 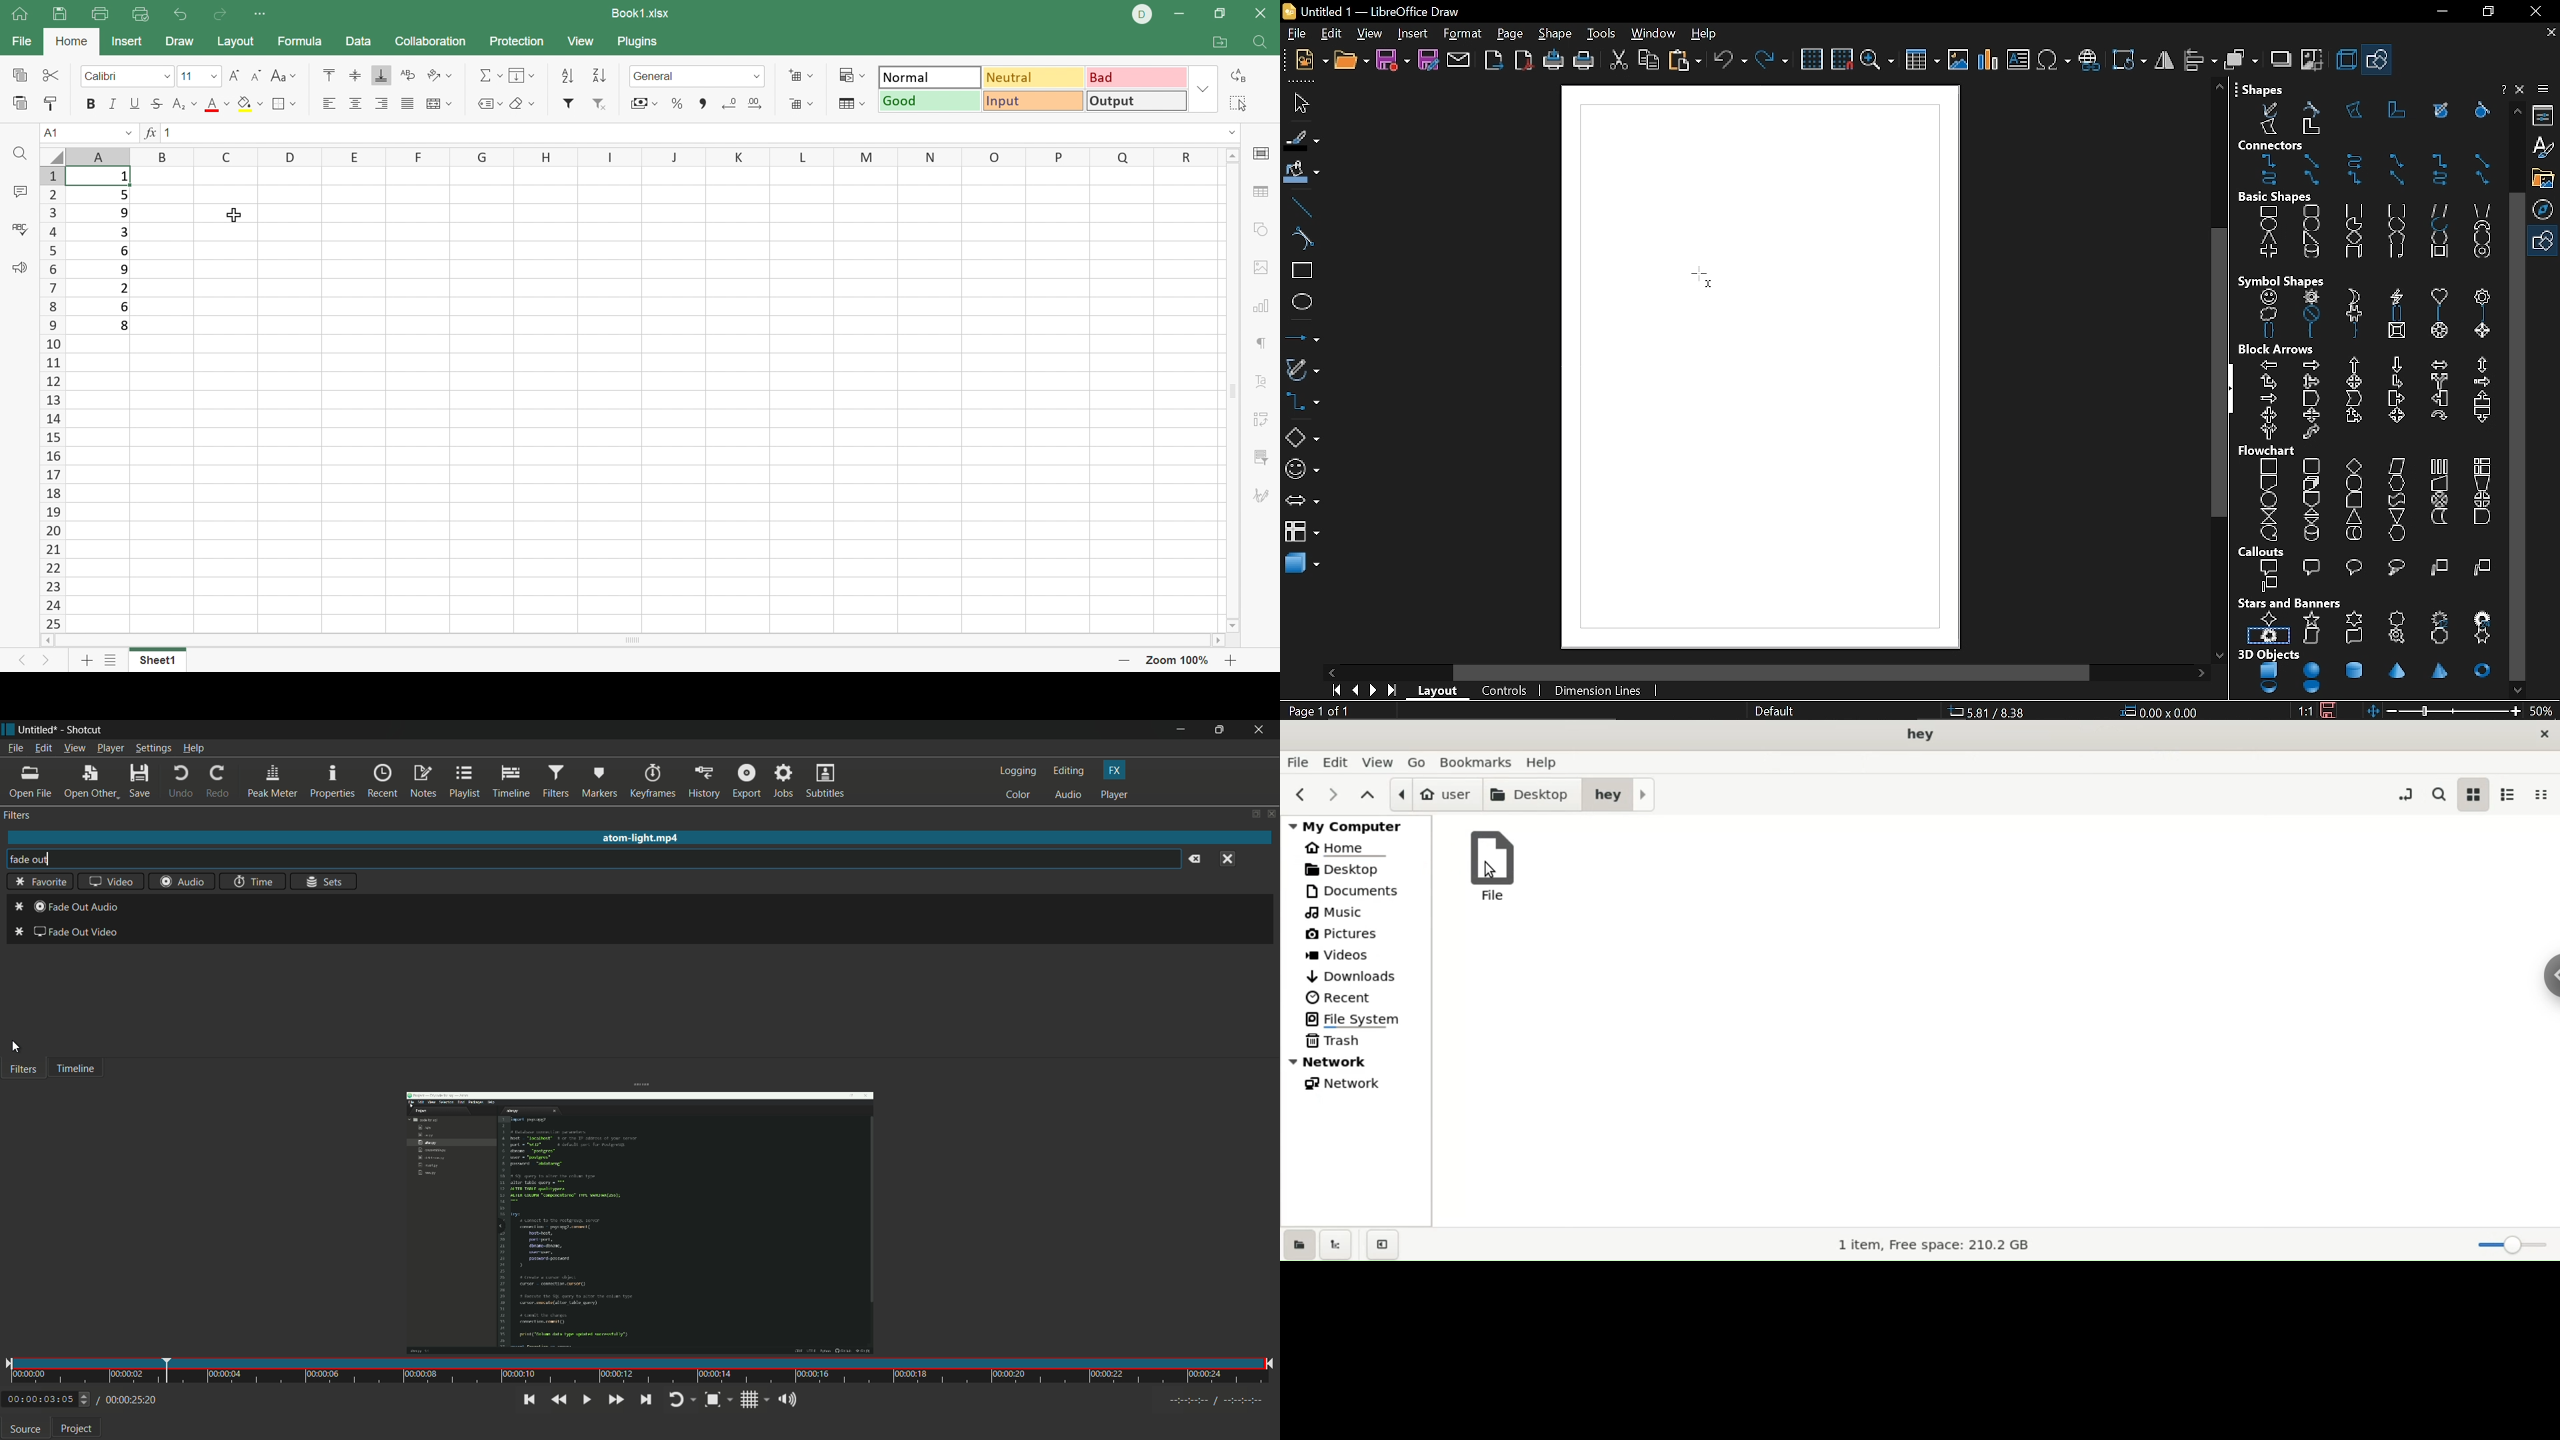 I want to click on Collaboration, so click(x=430, y=41).